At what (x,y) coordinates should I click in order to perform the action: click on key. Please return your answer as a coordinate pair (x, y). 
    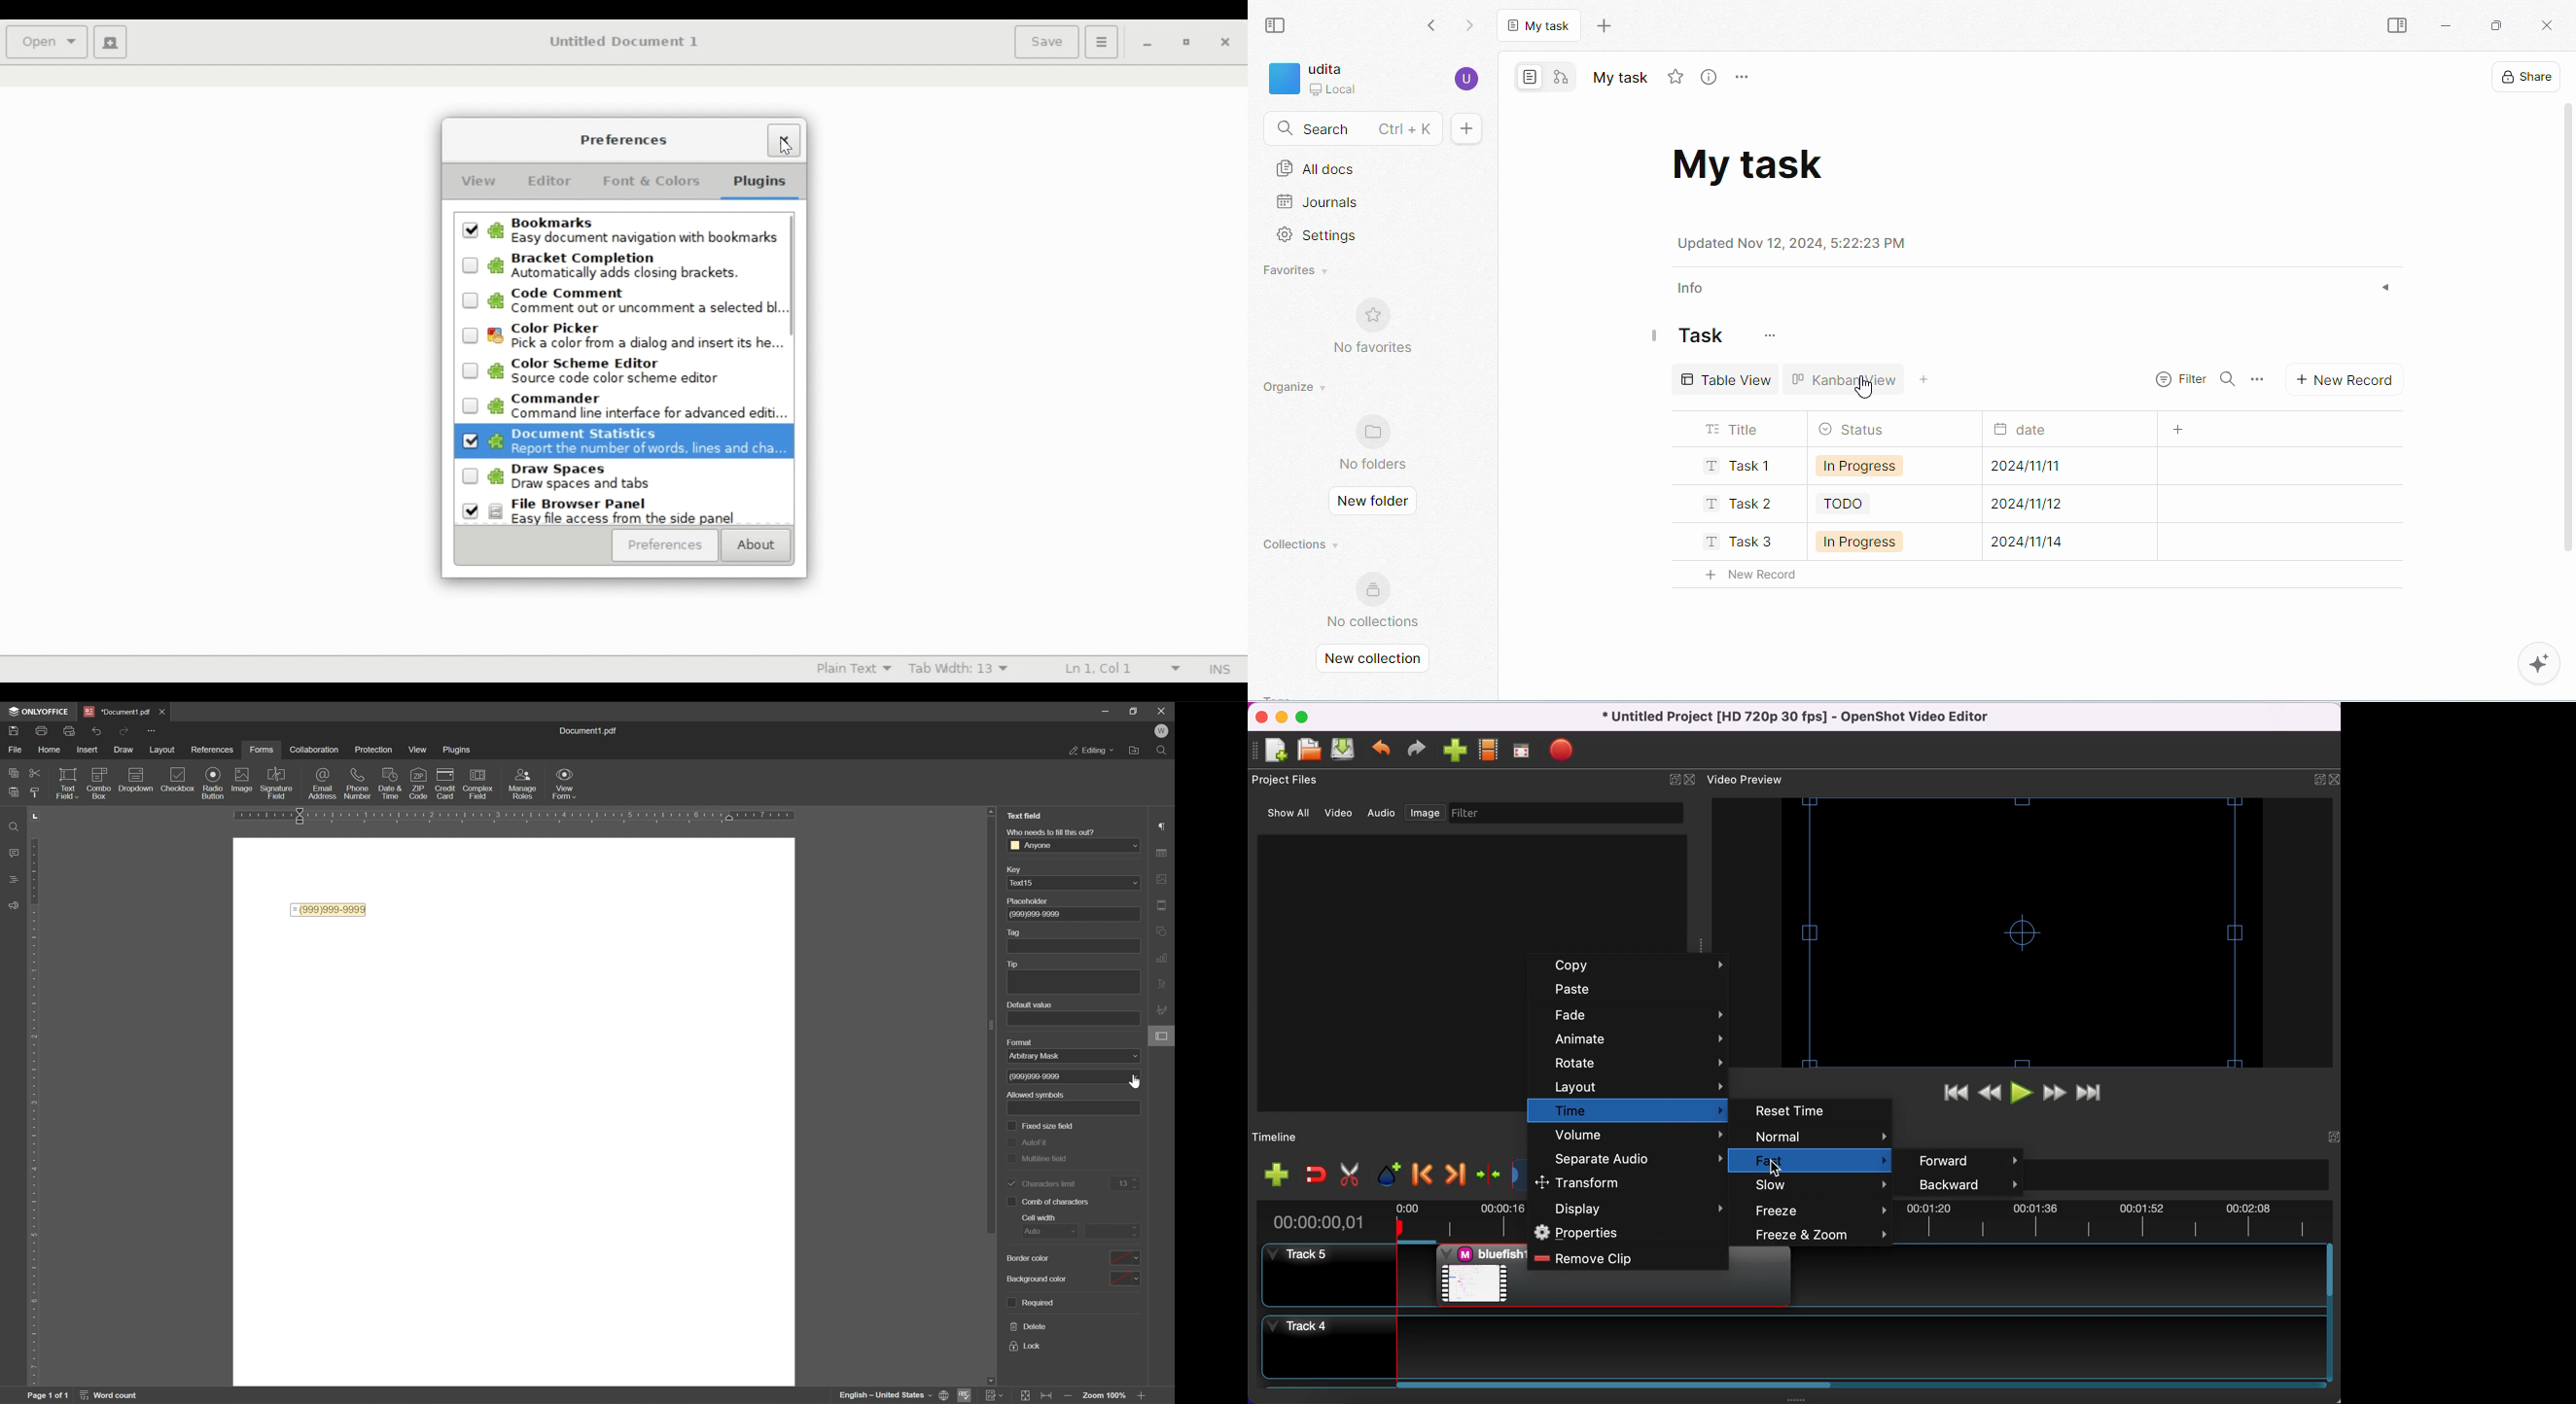
    Looking at the image, I should click on (1020, 869).